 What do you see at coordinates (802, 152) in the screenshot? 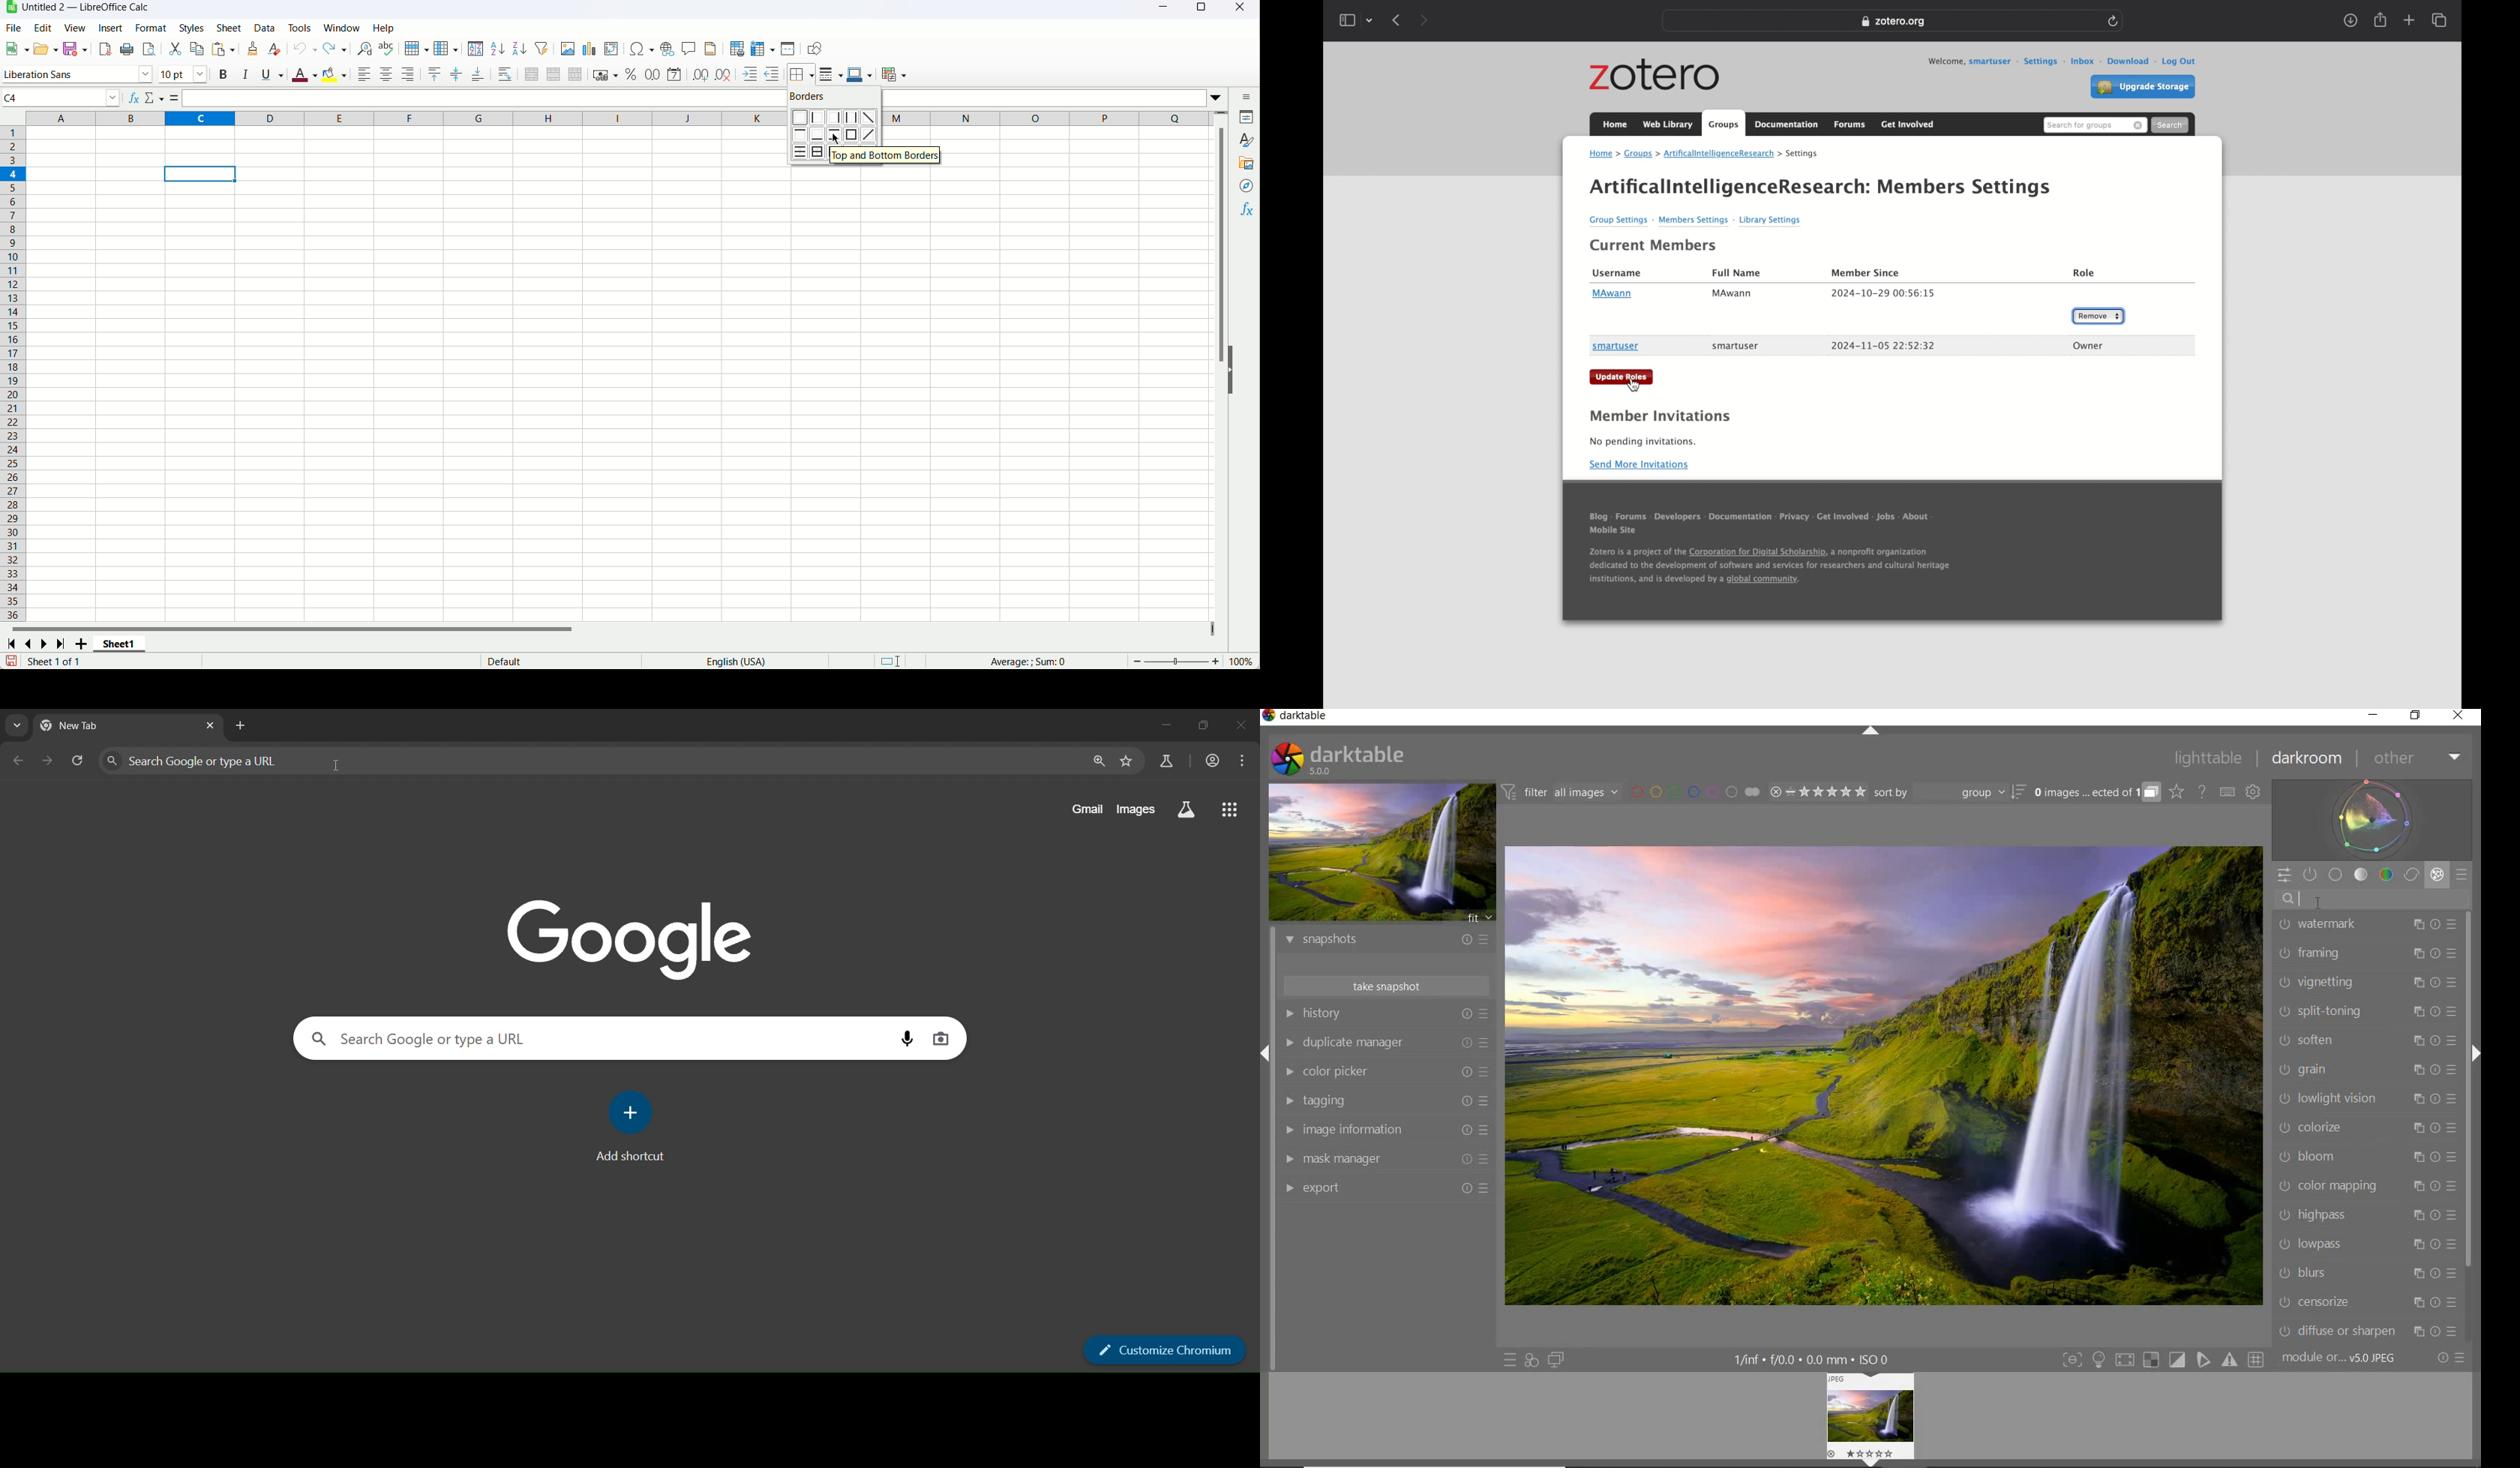
I see `All horizontal lines` at bounding box center [802, 152].